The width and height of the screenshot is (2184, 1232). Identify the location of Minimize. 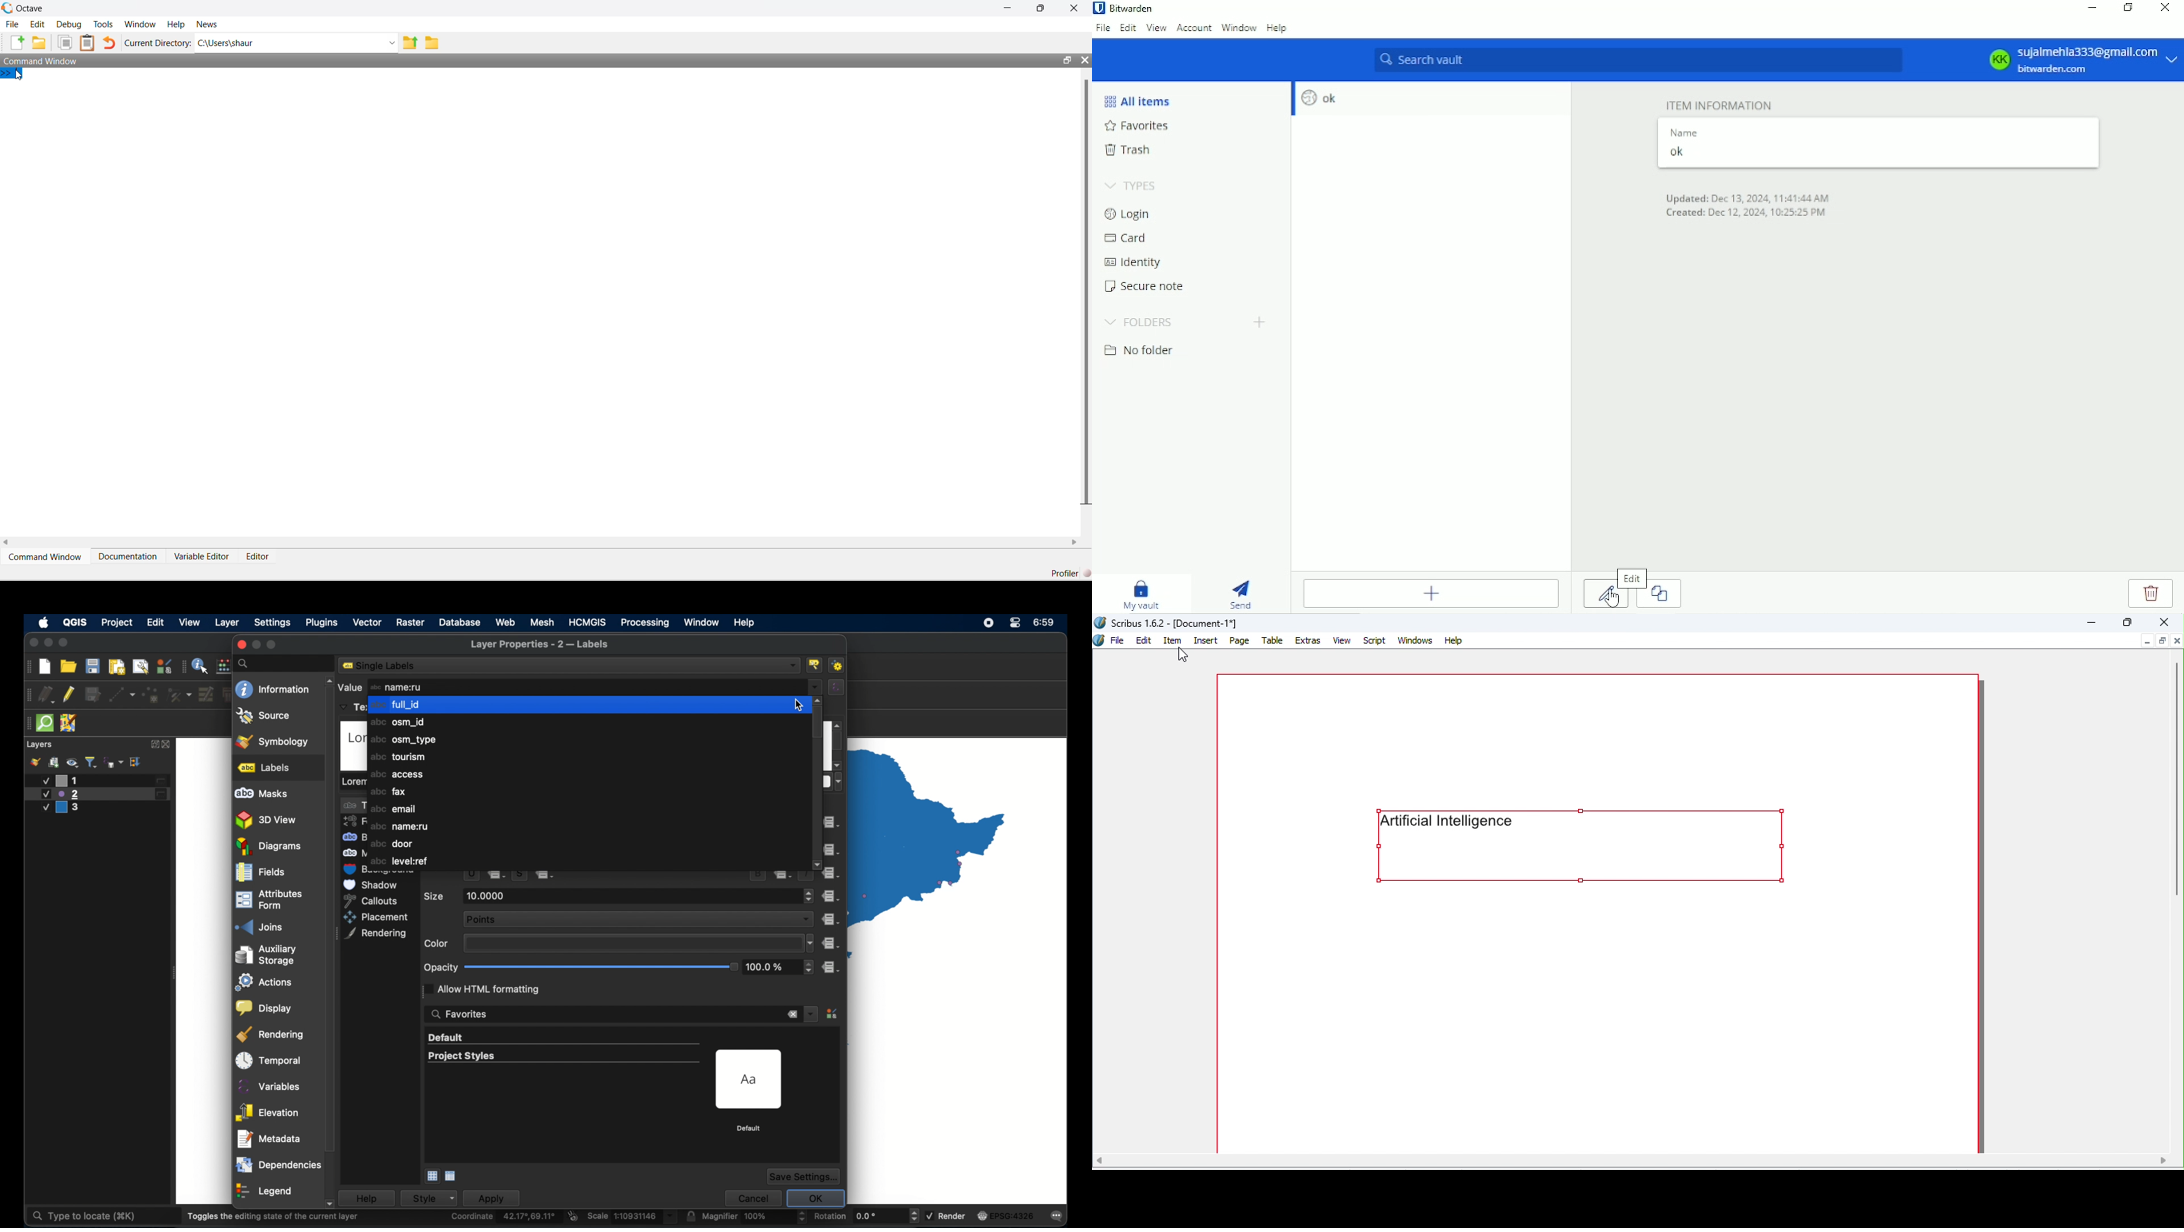
(1008, 7).